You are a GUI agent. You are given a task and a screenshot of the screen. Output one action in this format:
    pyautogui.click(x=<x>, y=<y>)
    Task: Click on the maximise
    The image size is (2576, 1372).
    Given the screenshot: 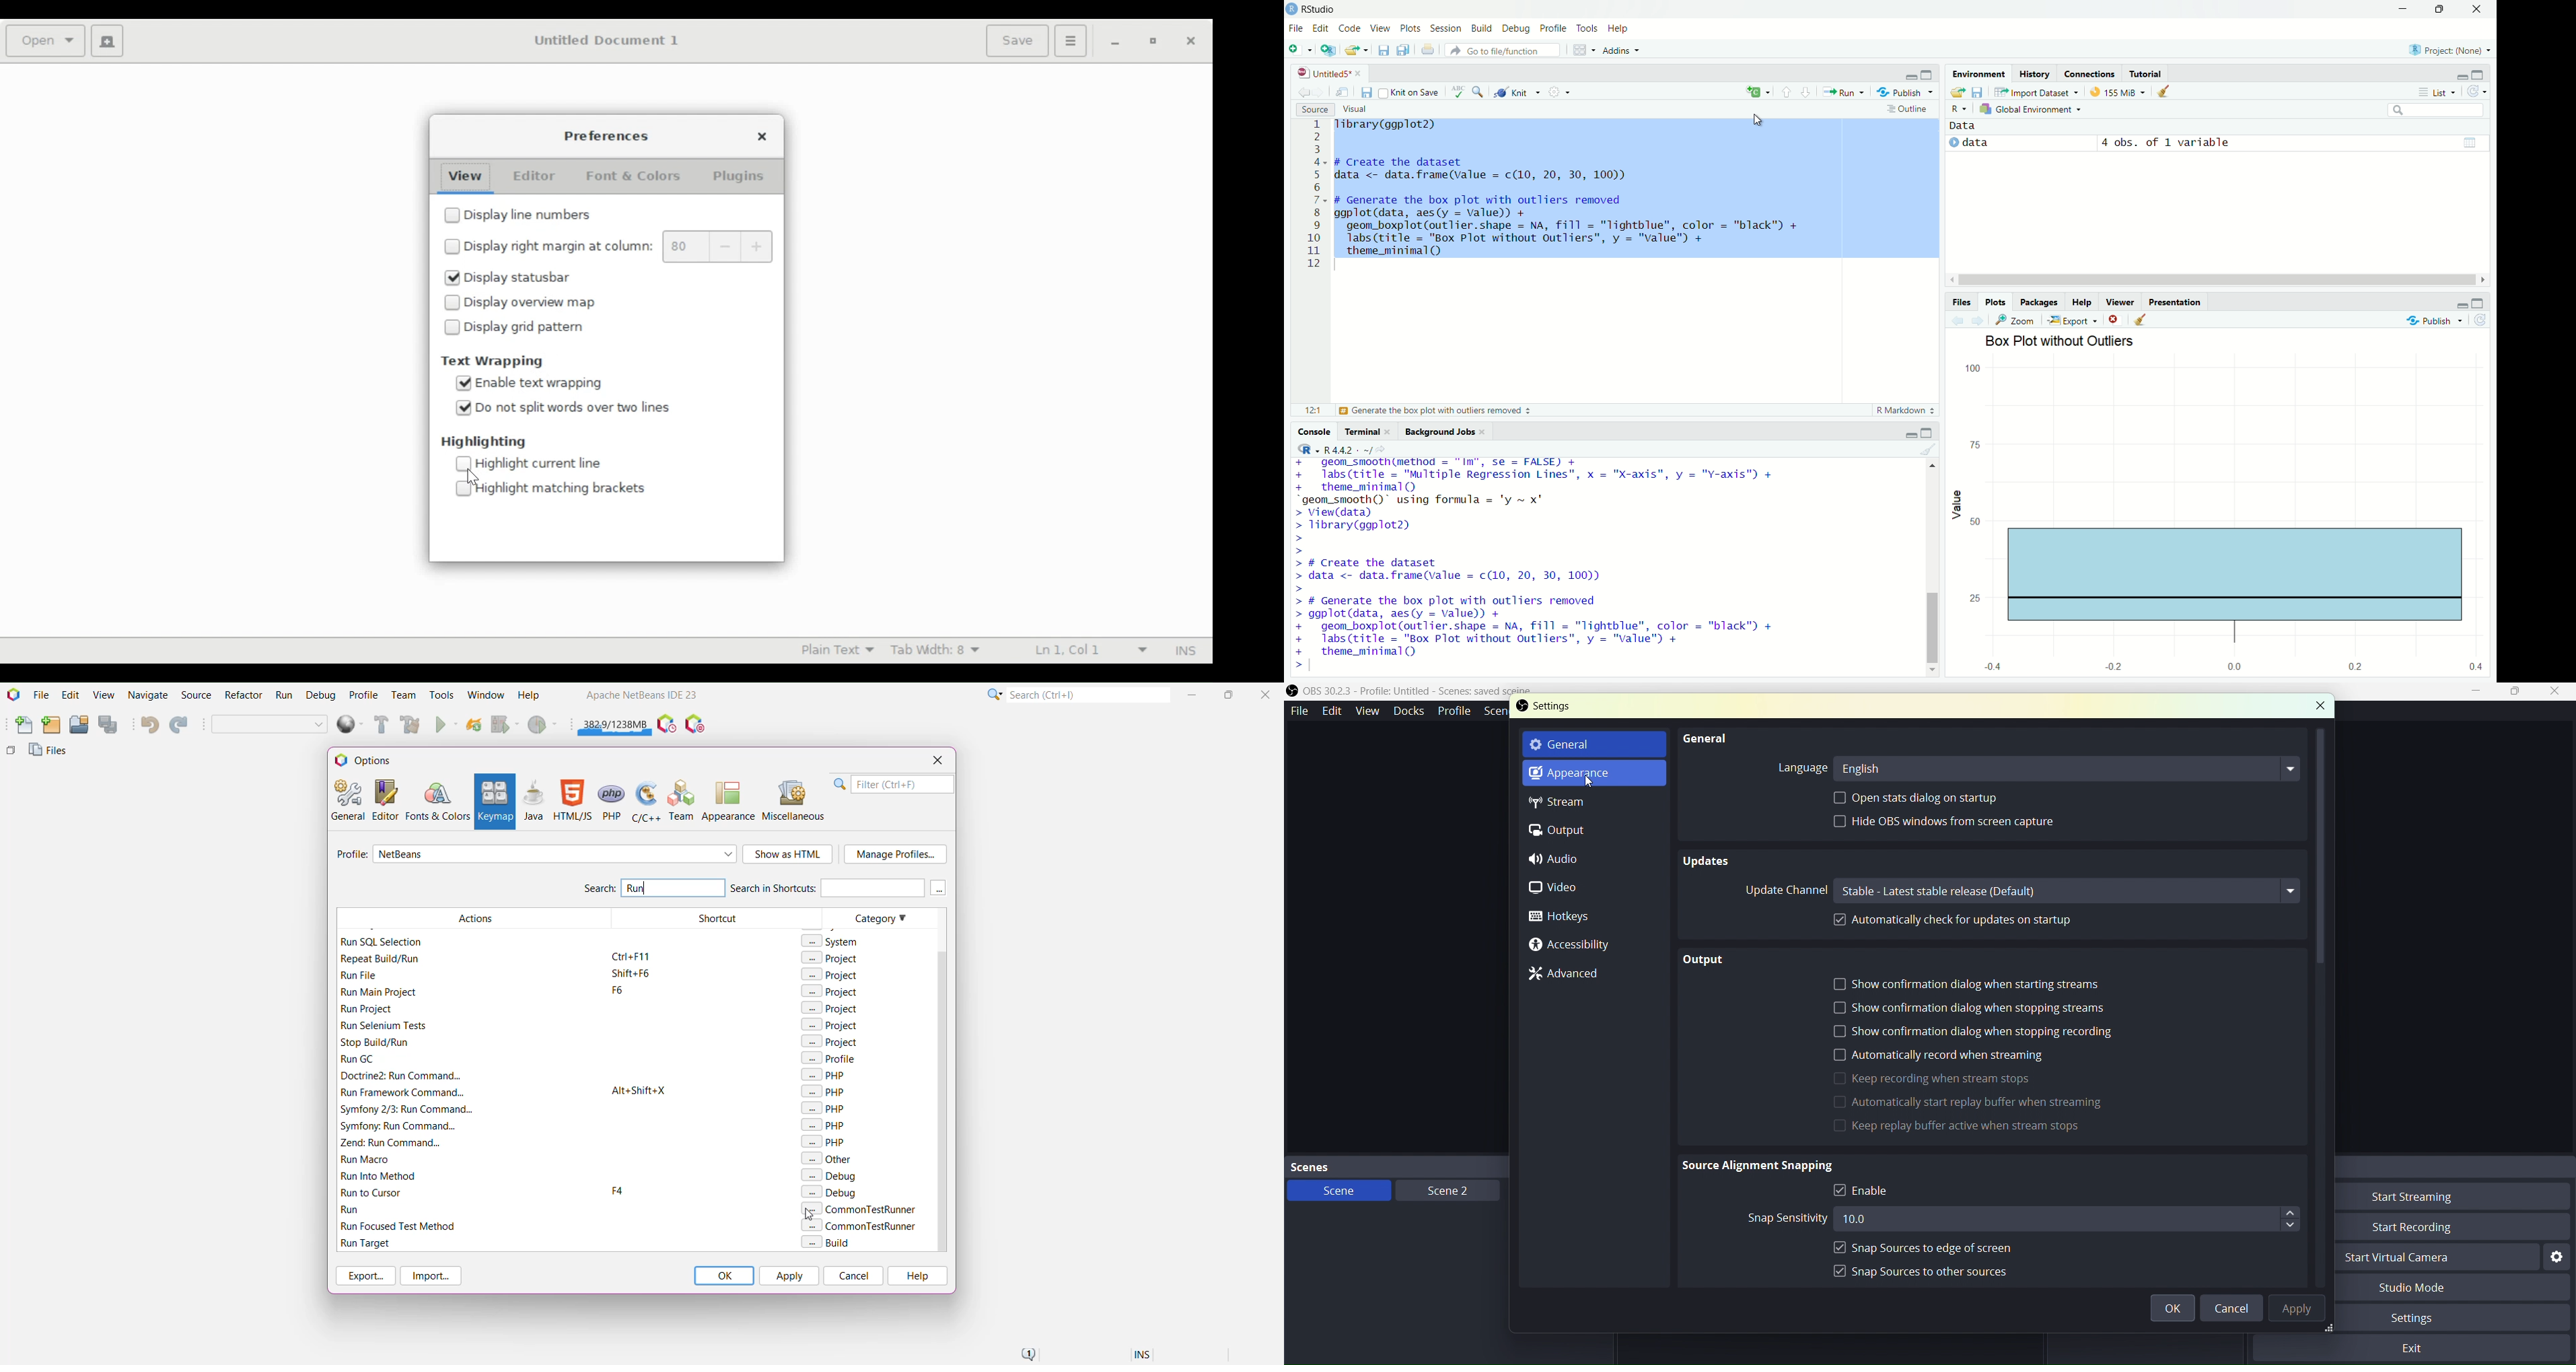 What is the action you would take?
    pyautogui.click(x=2479, y=305)
    